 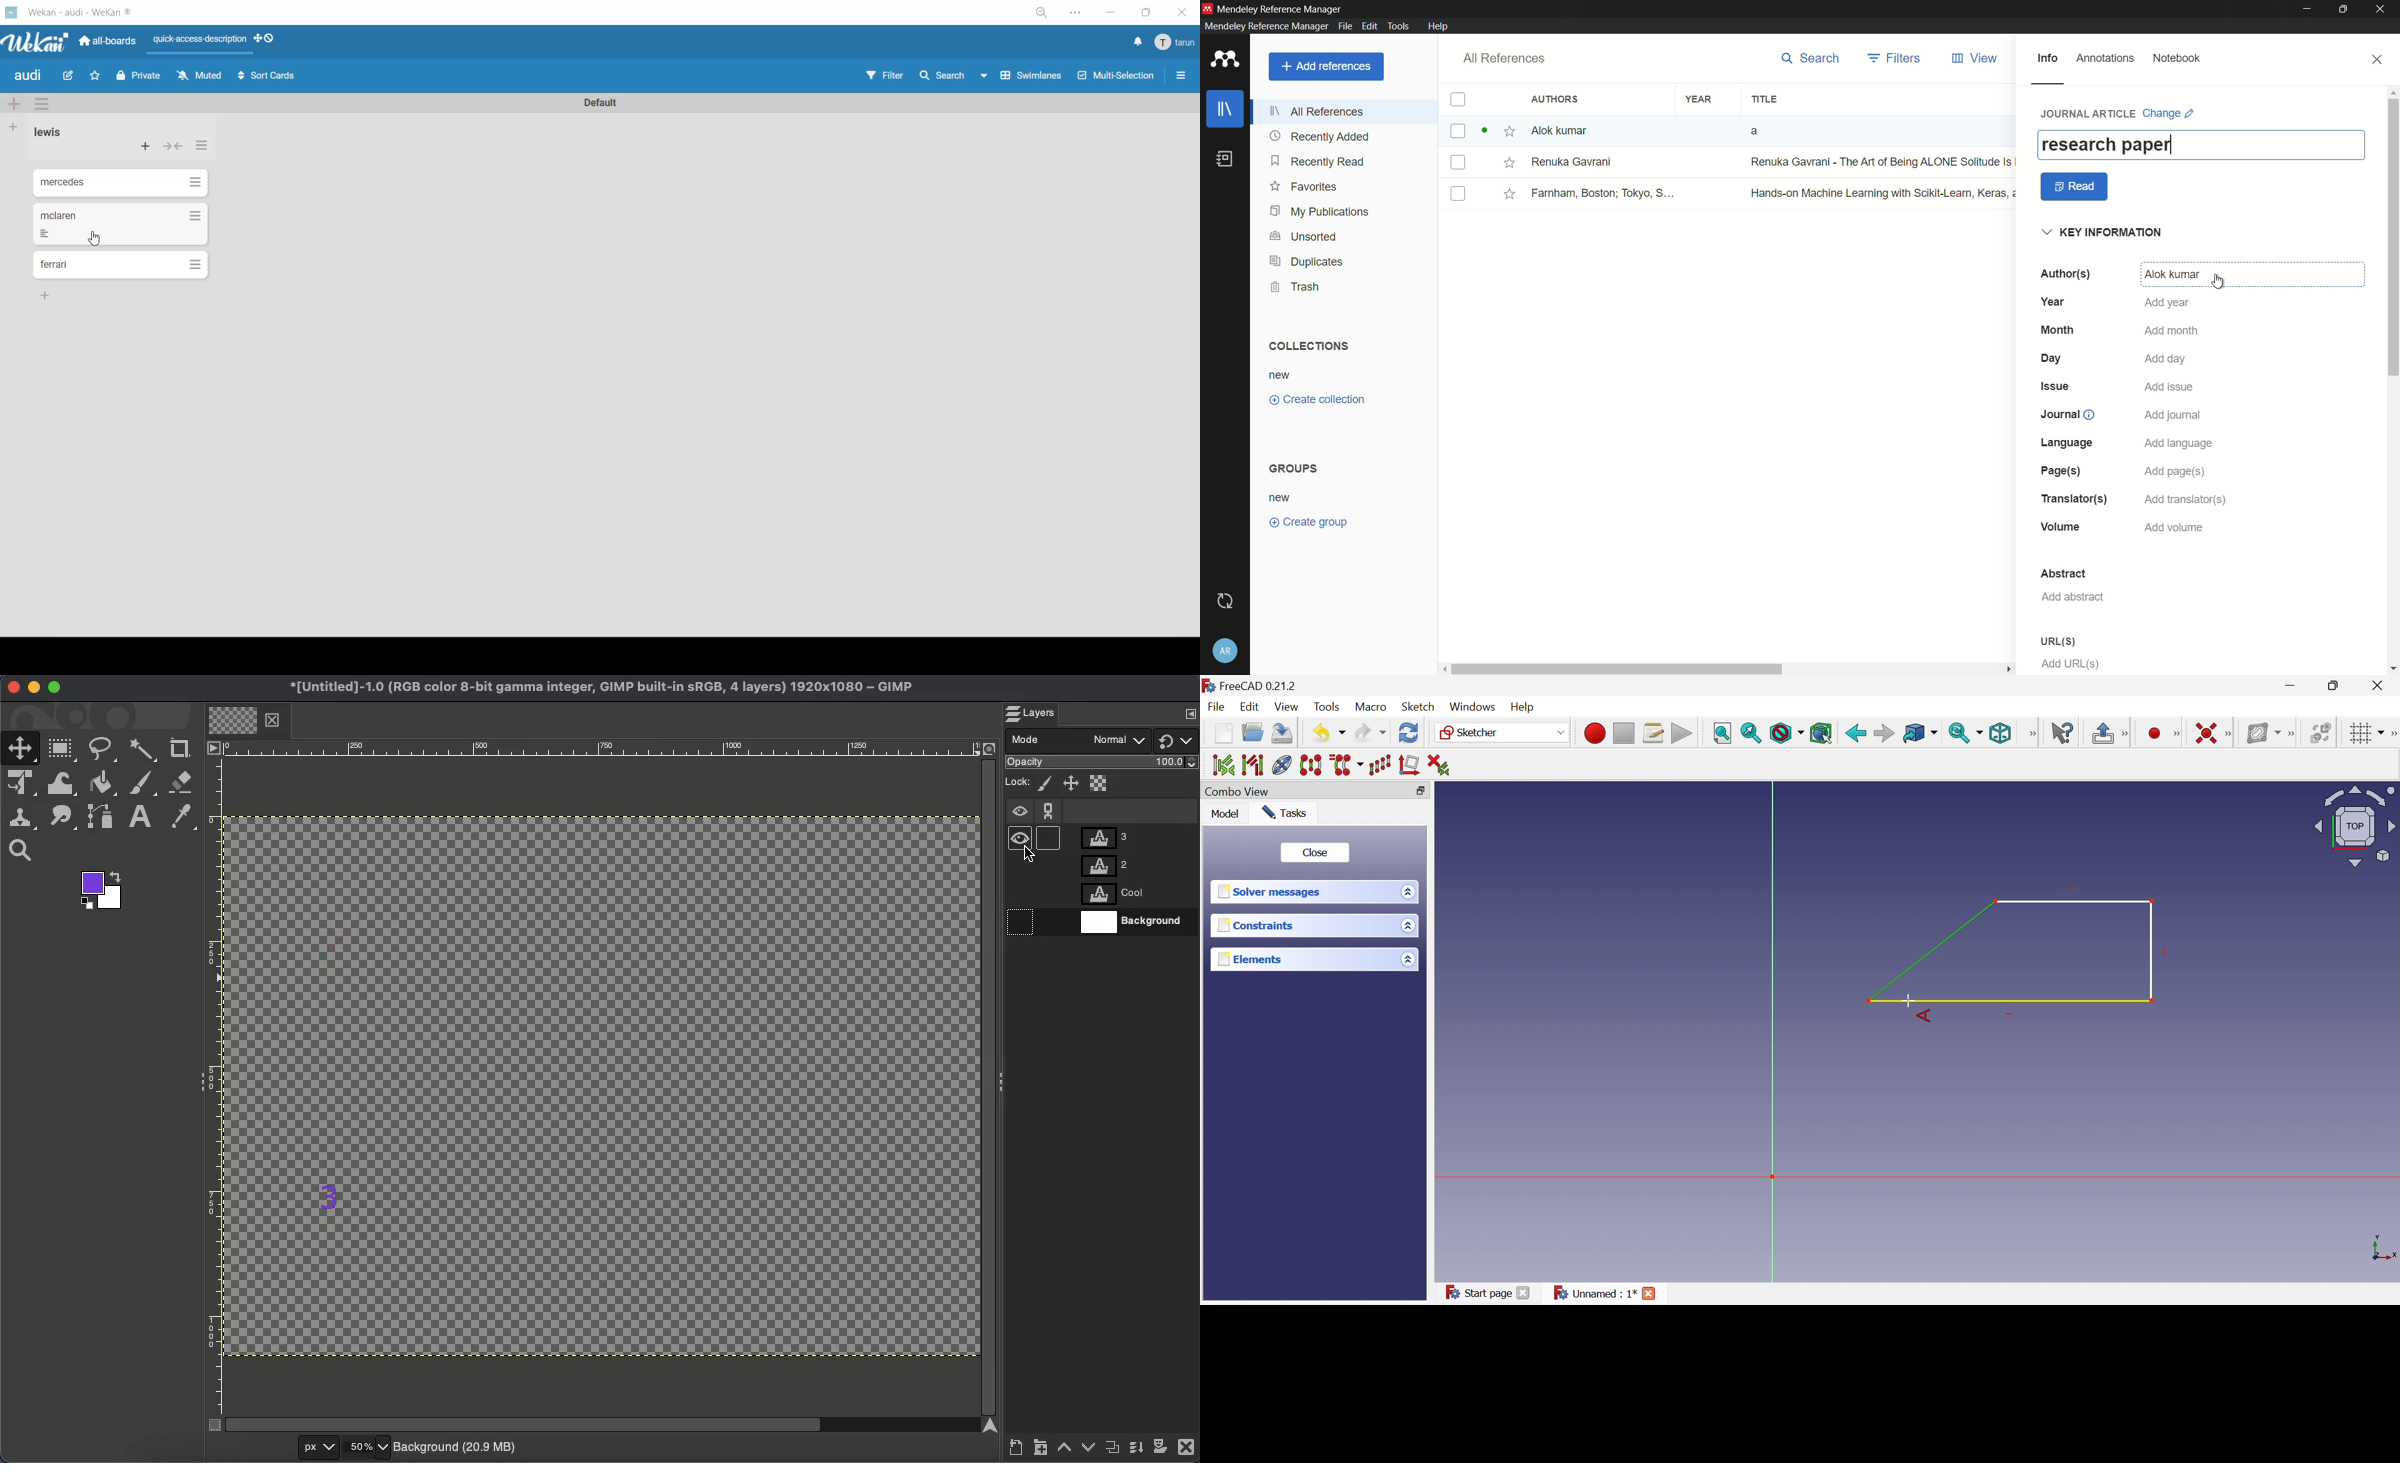 I want to click on Drop Down, so click(x=1559, y=732).